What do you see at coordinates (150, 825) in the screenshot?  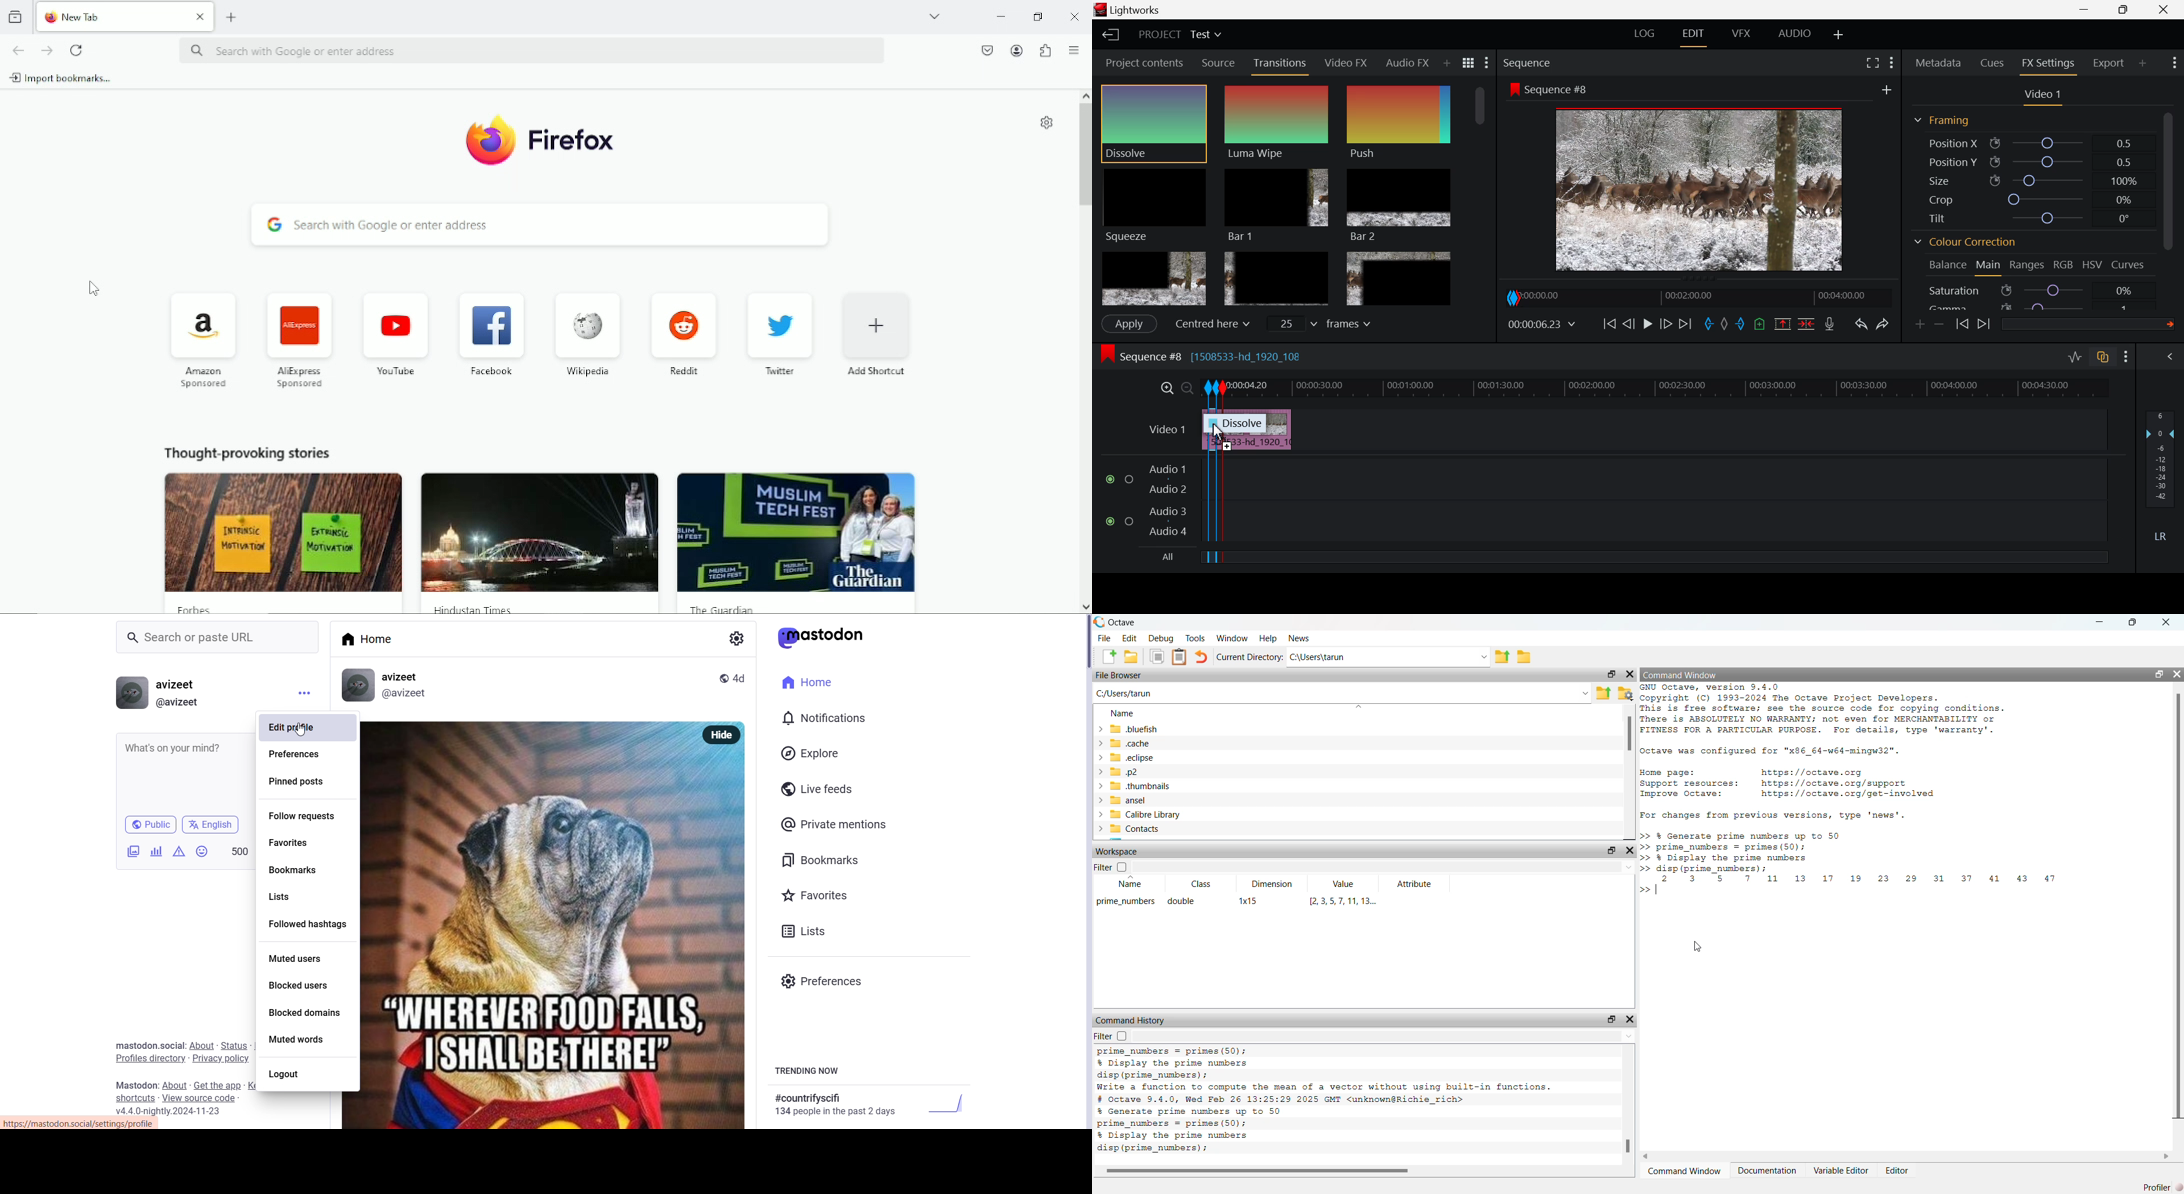 I see `public` at bounding box center [150, 825].